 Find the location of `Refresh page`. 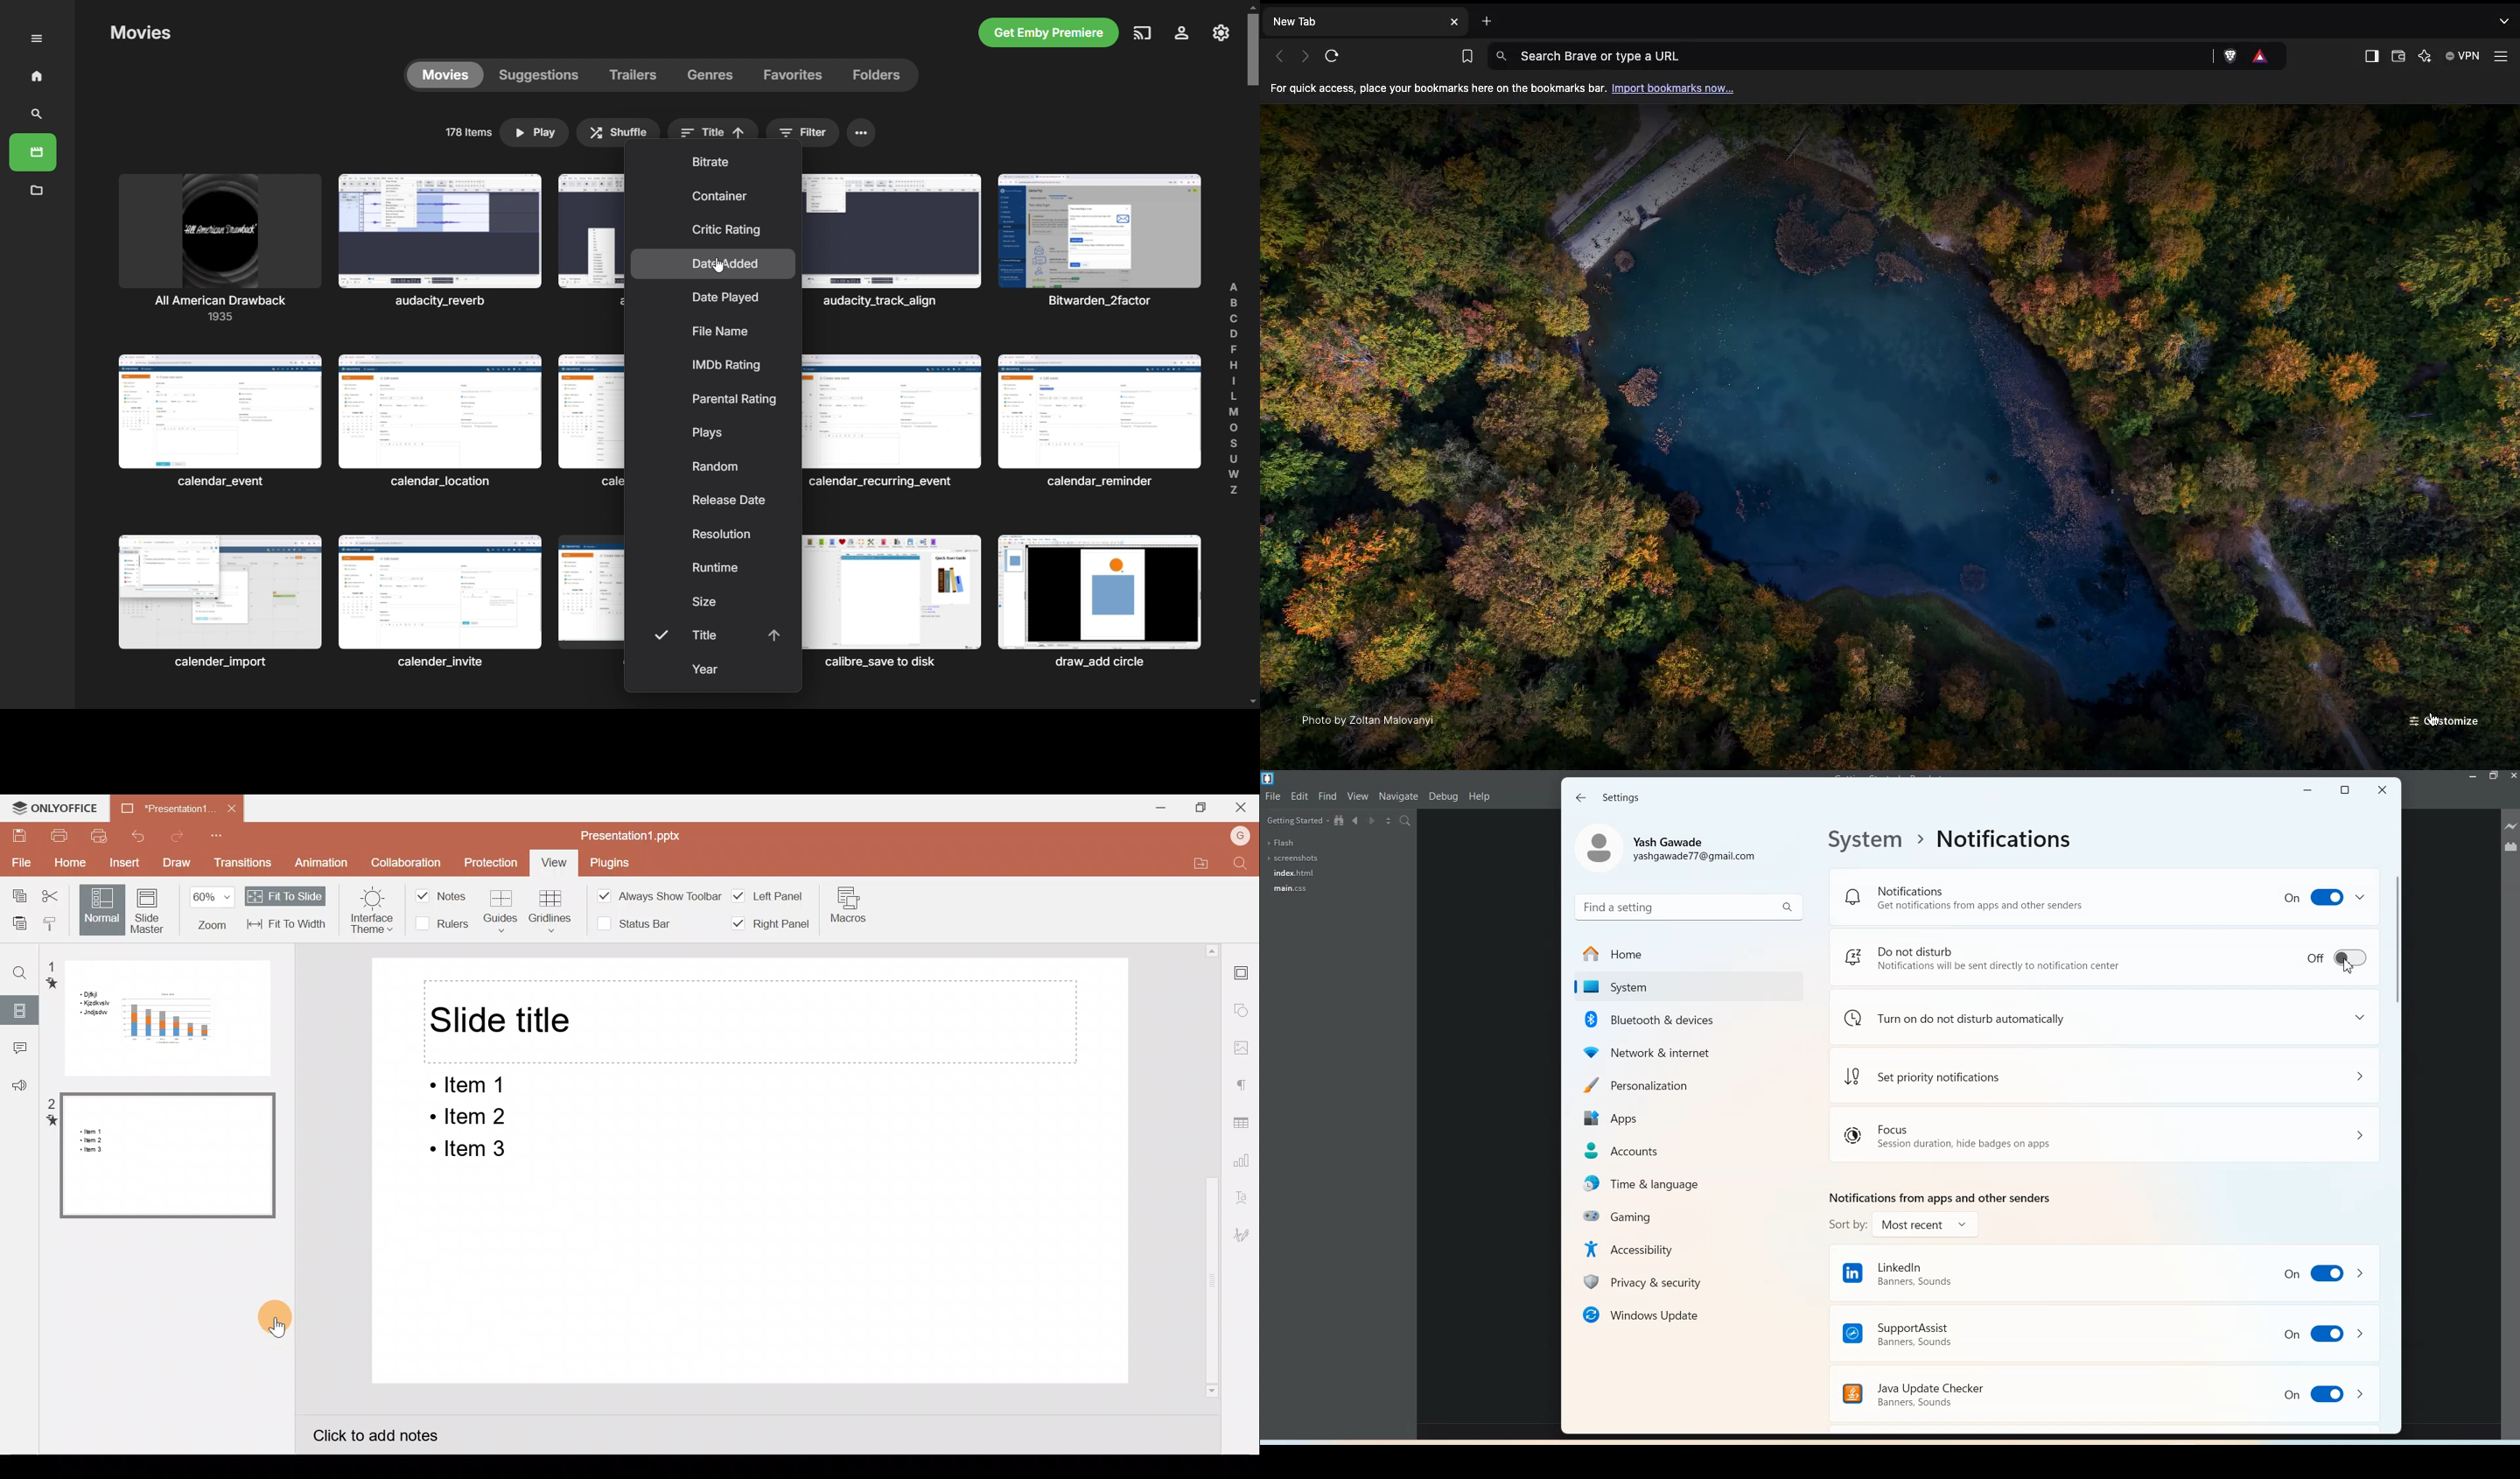

Refresh page is located at coordinates (1338, 56).